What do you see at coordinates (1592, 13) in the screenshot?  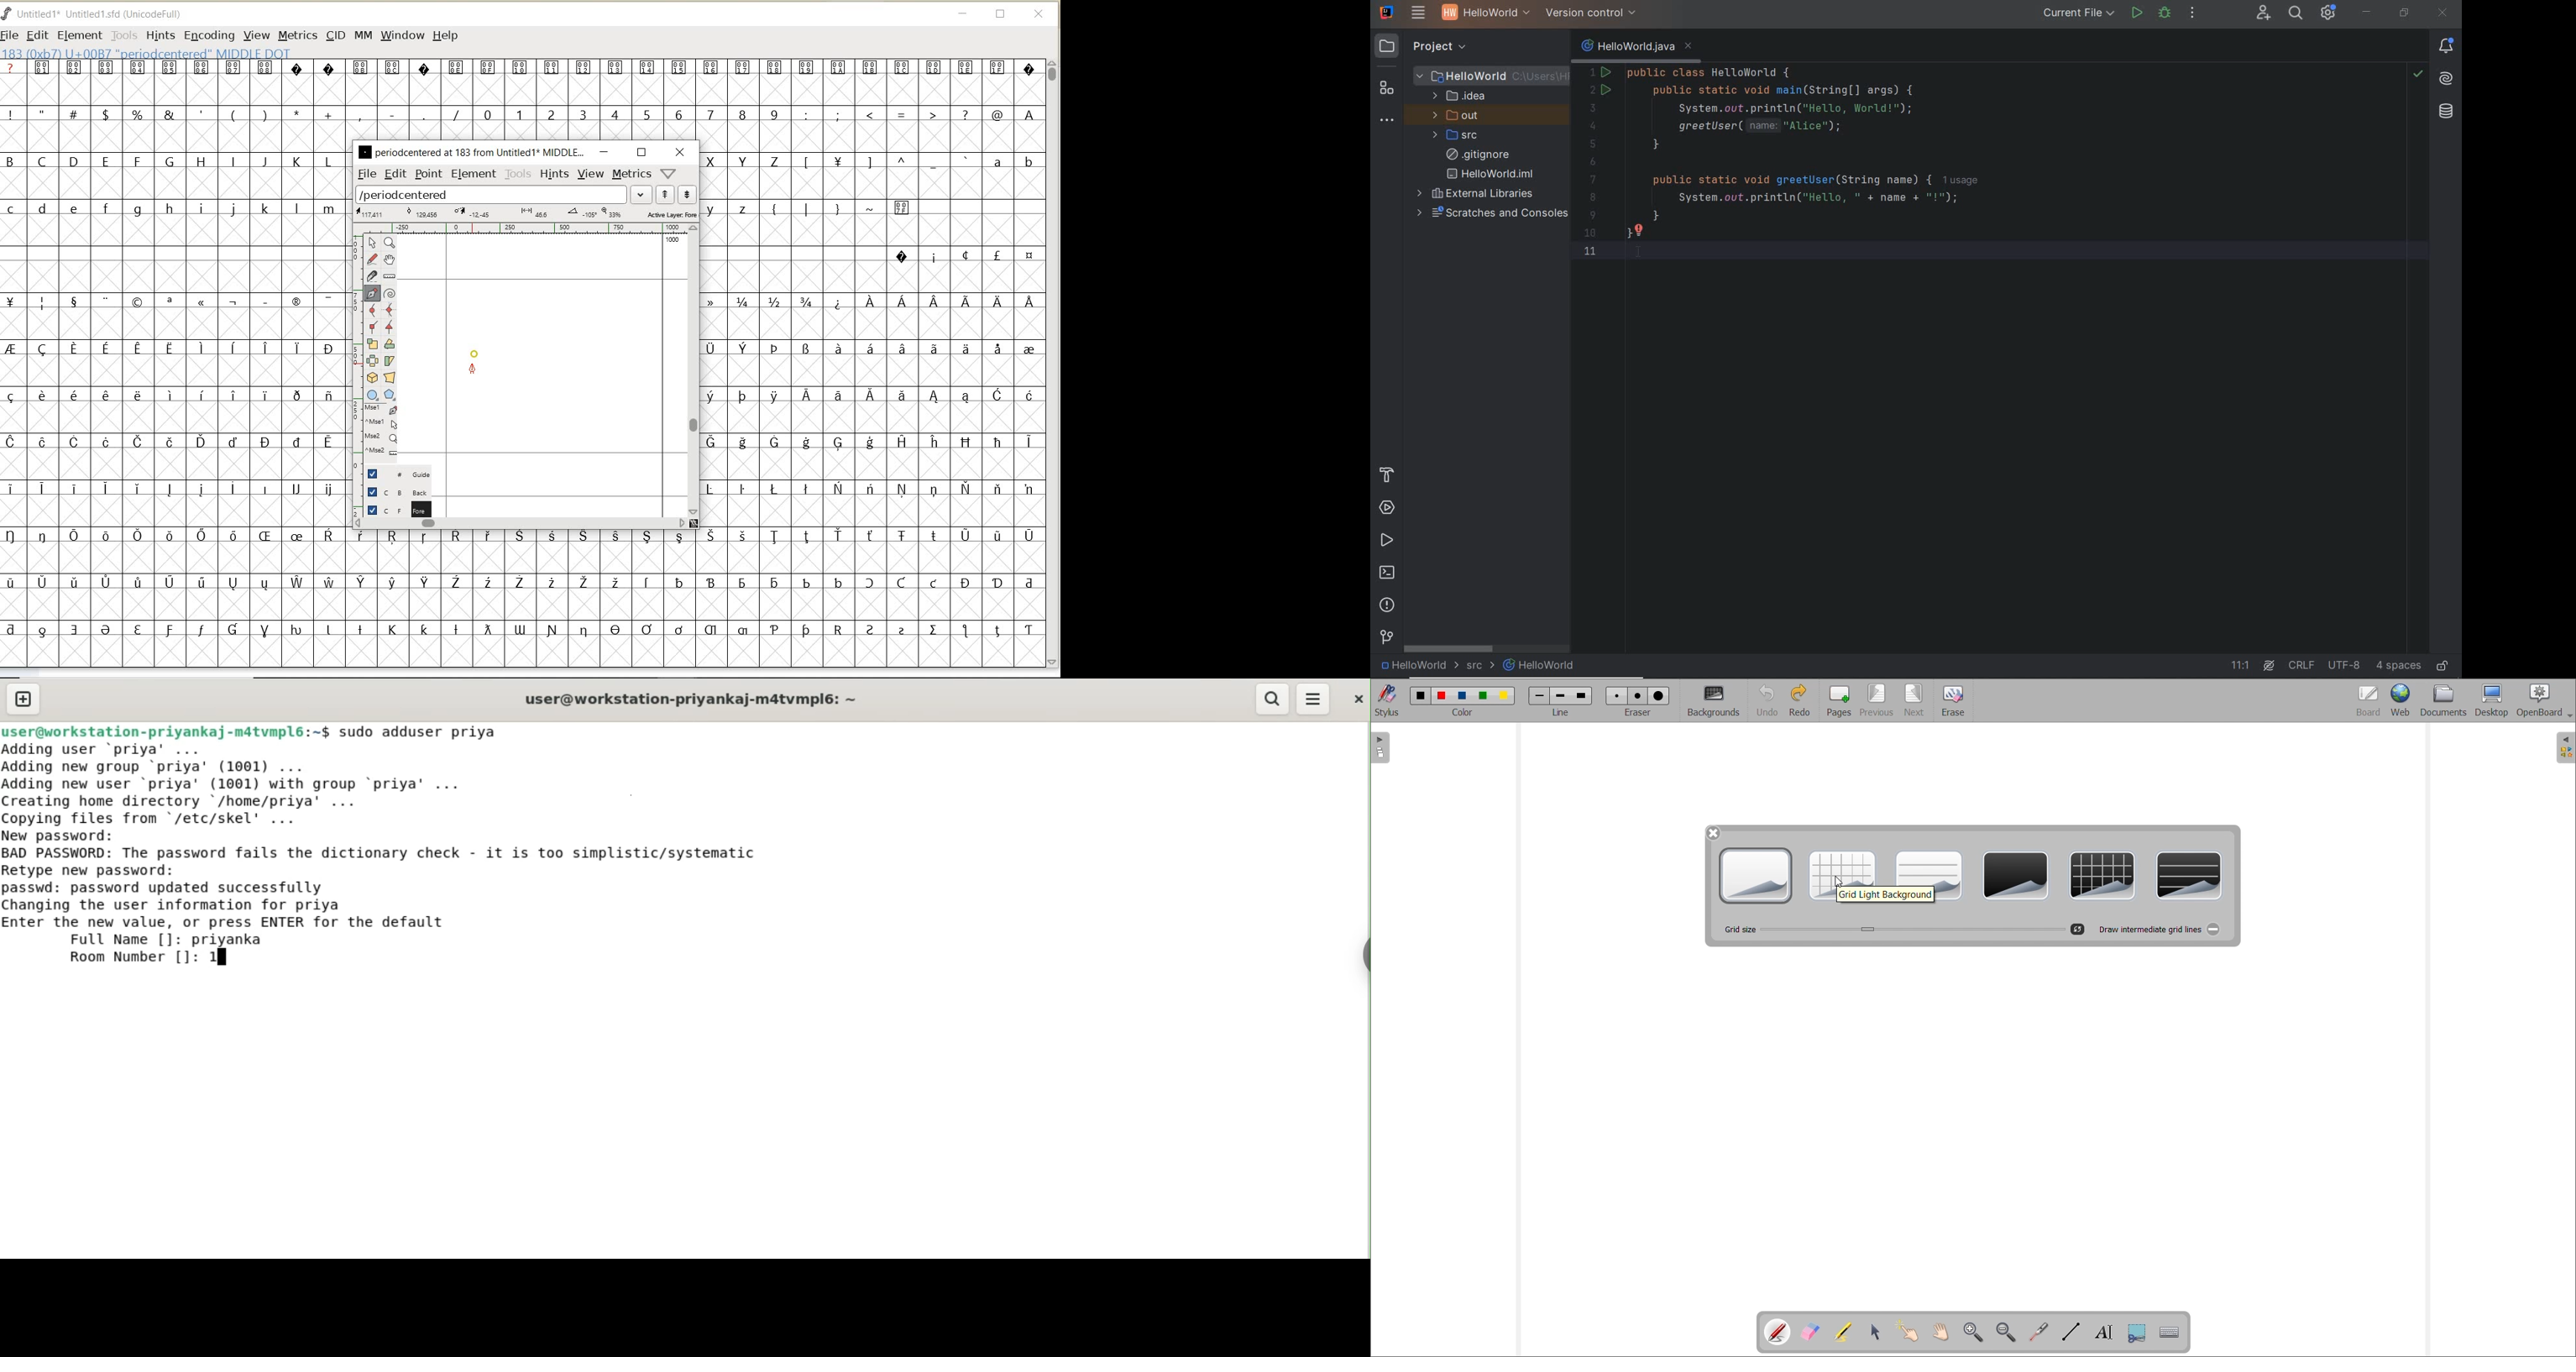 I see `version control` at bounding box center [1592, 13].